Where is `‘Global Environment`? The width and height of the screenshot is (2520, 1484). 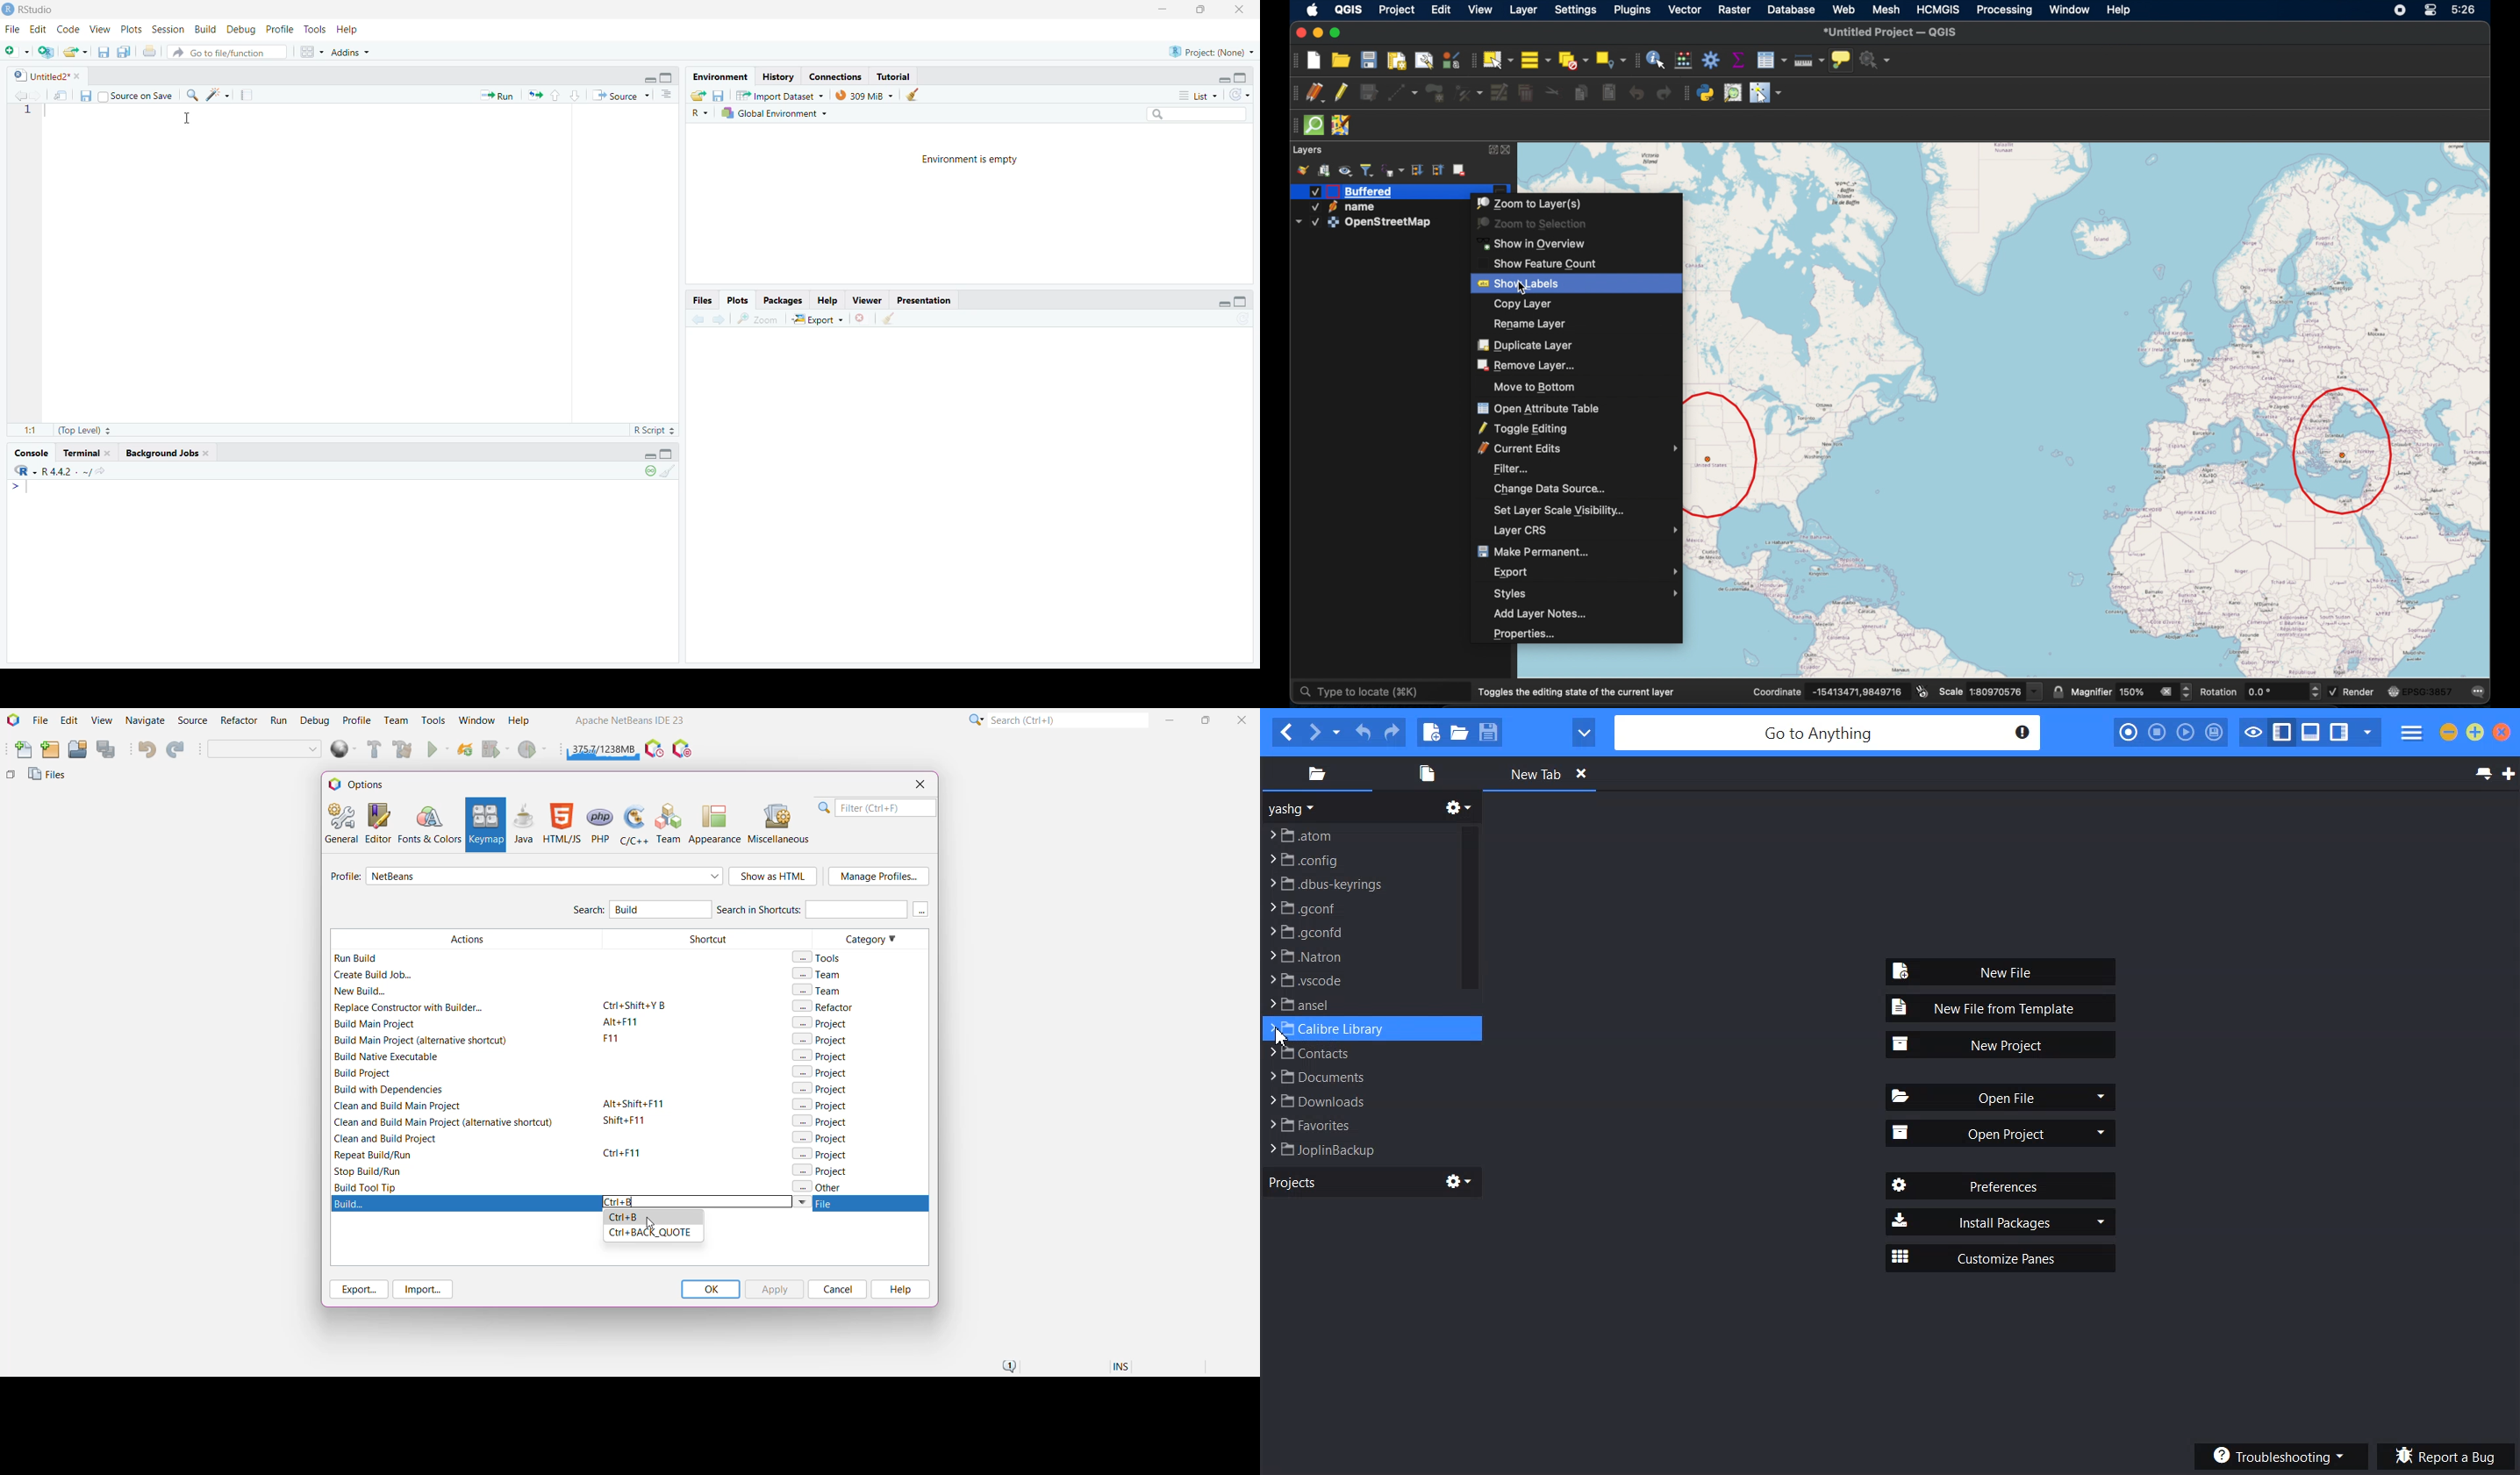
‘Global Environment is located at coordinates (775, 113).